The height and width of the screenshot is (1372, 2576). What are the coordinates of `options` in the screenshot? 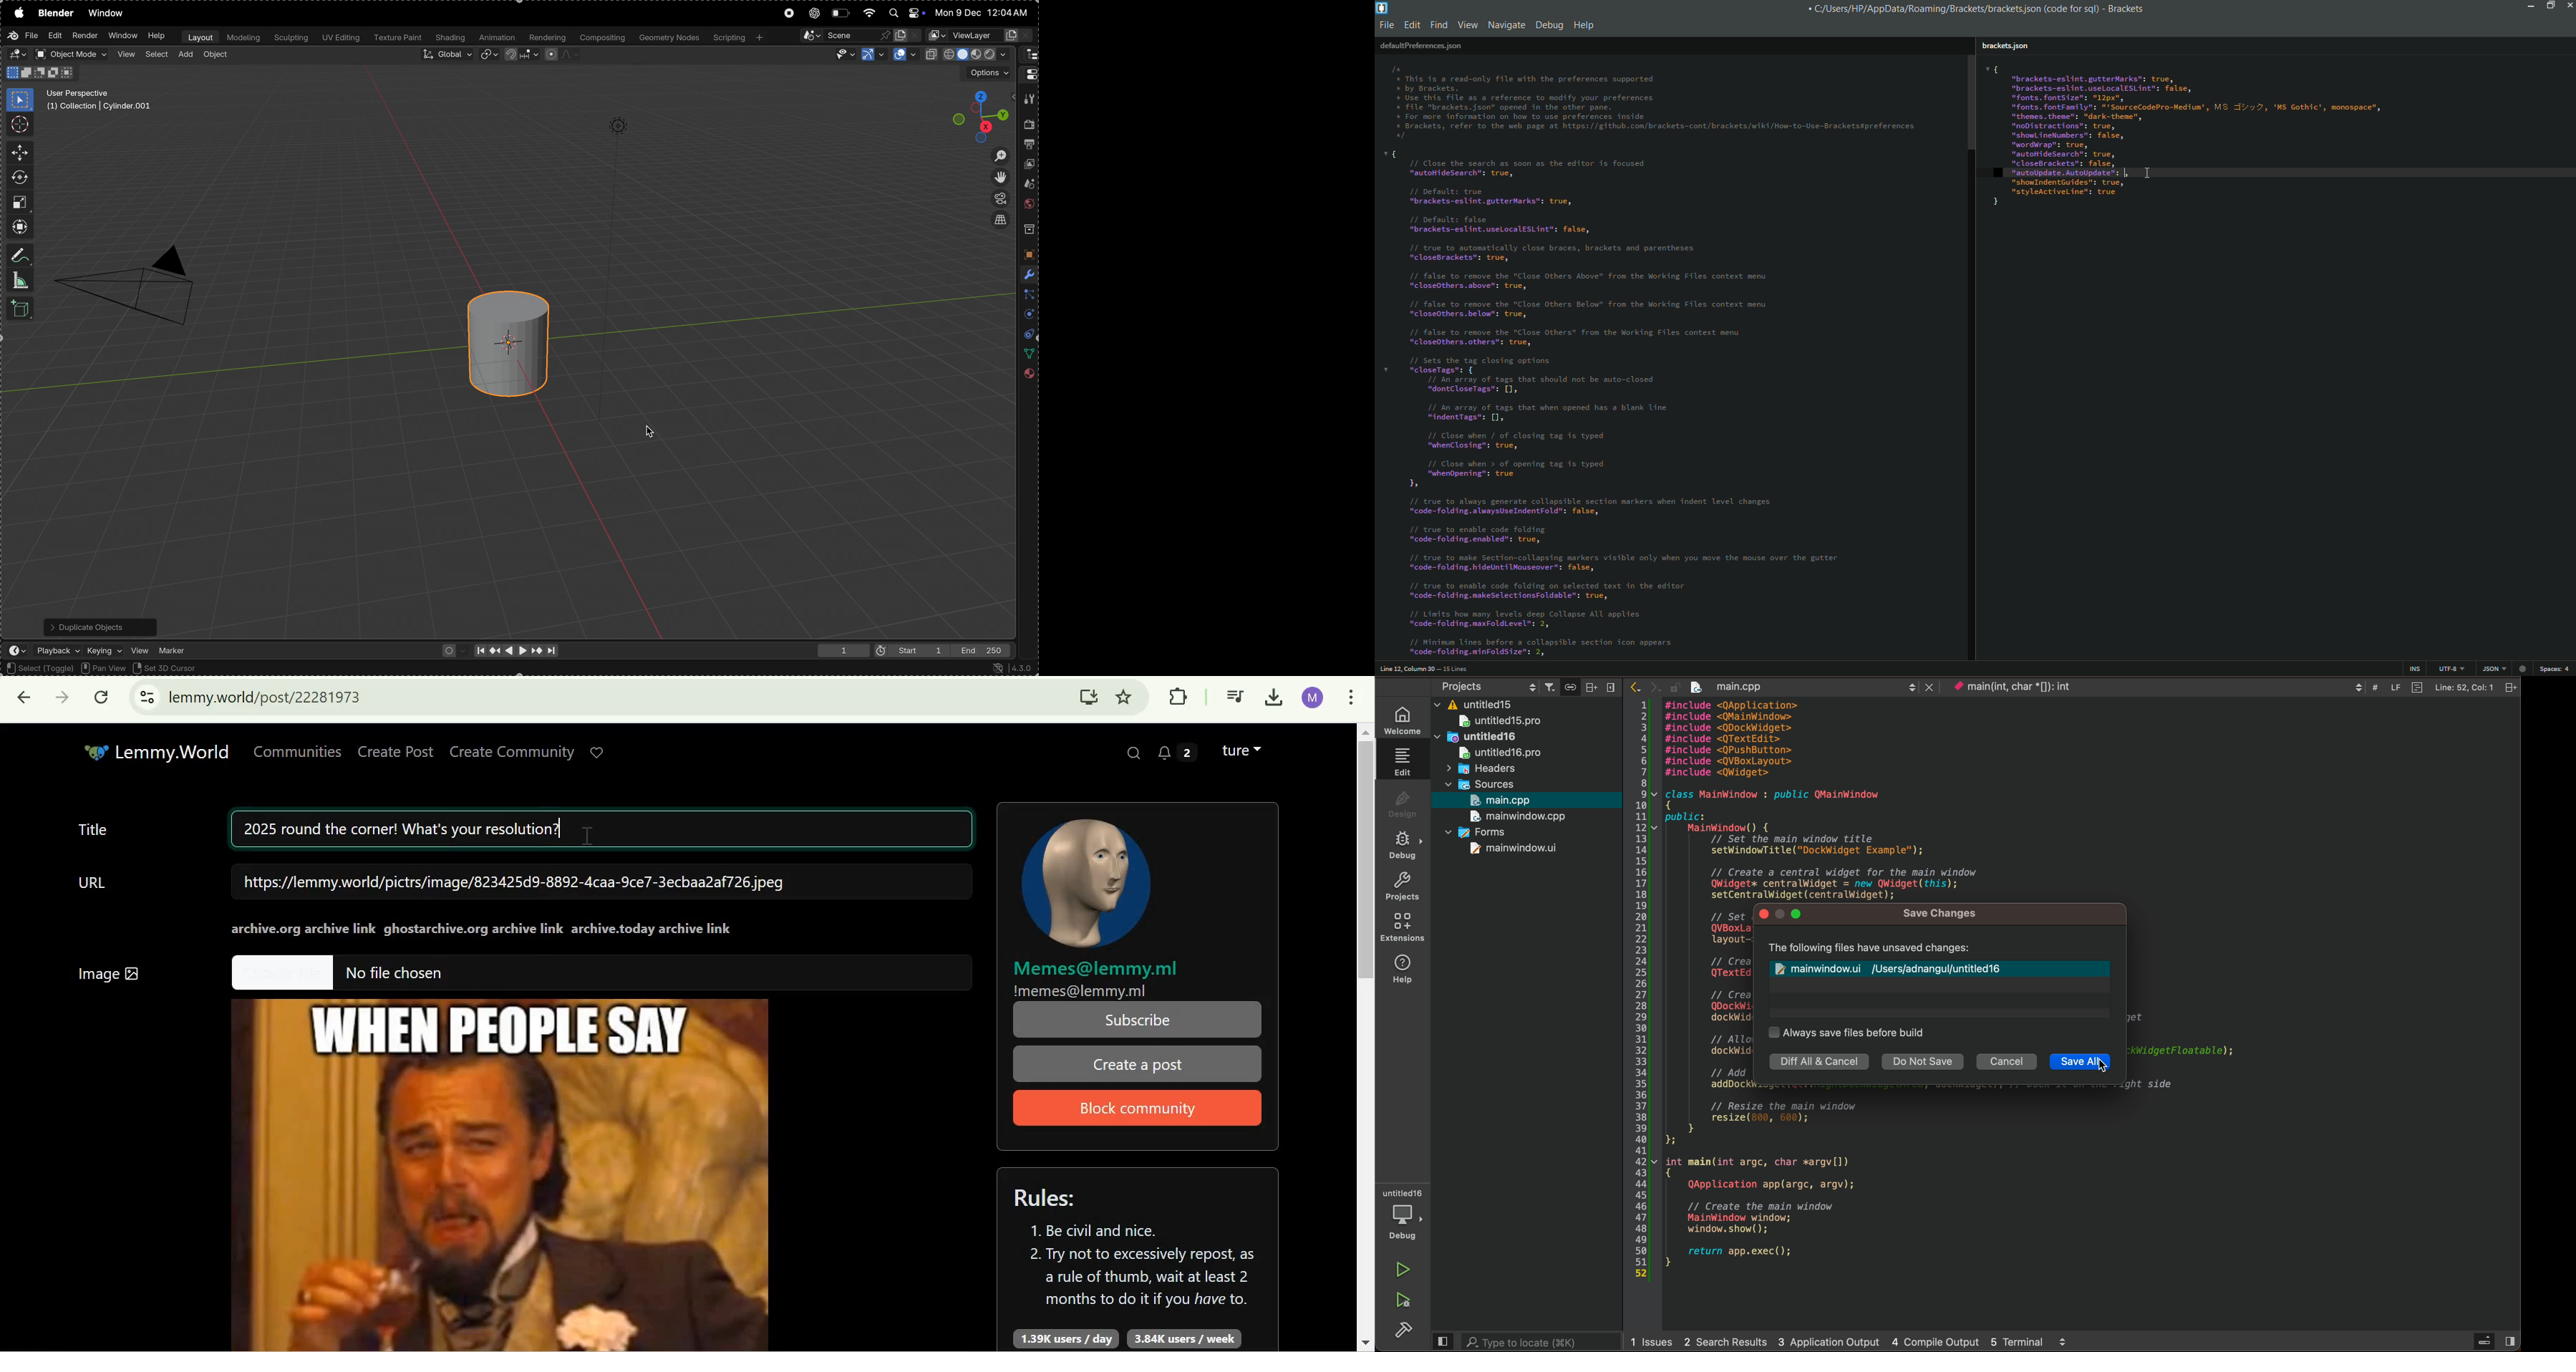 It's located at (986, 74).